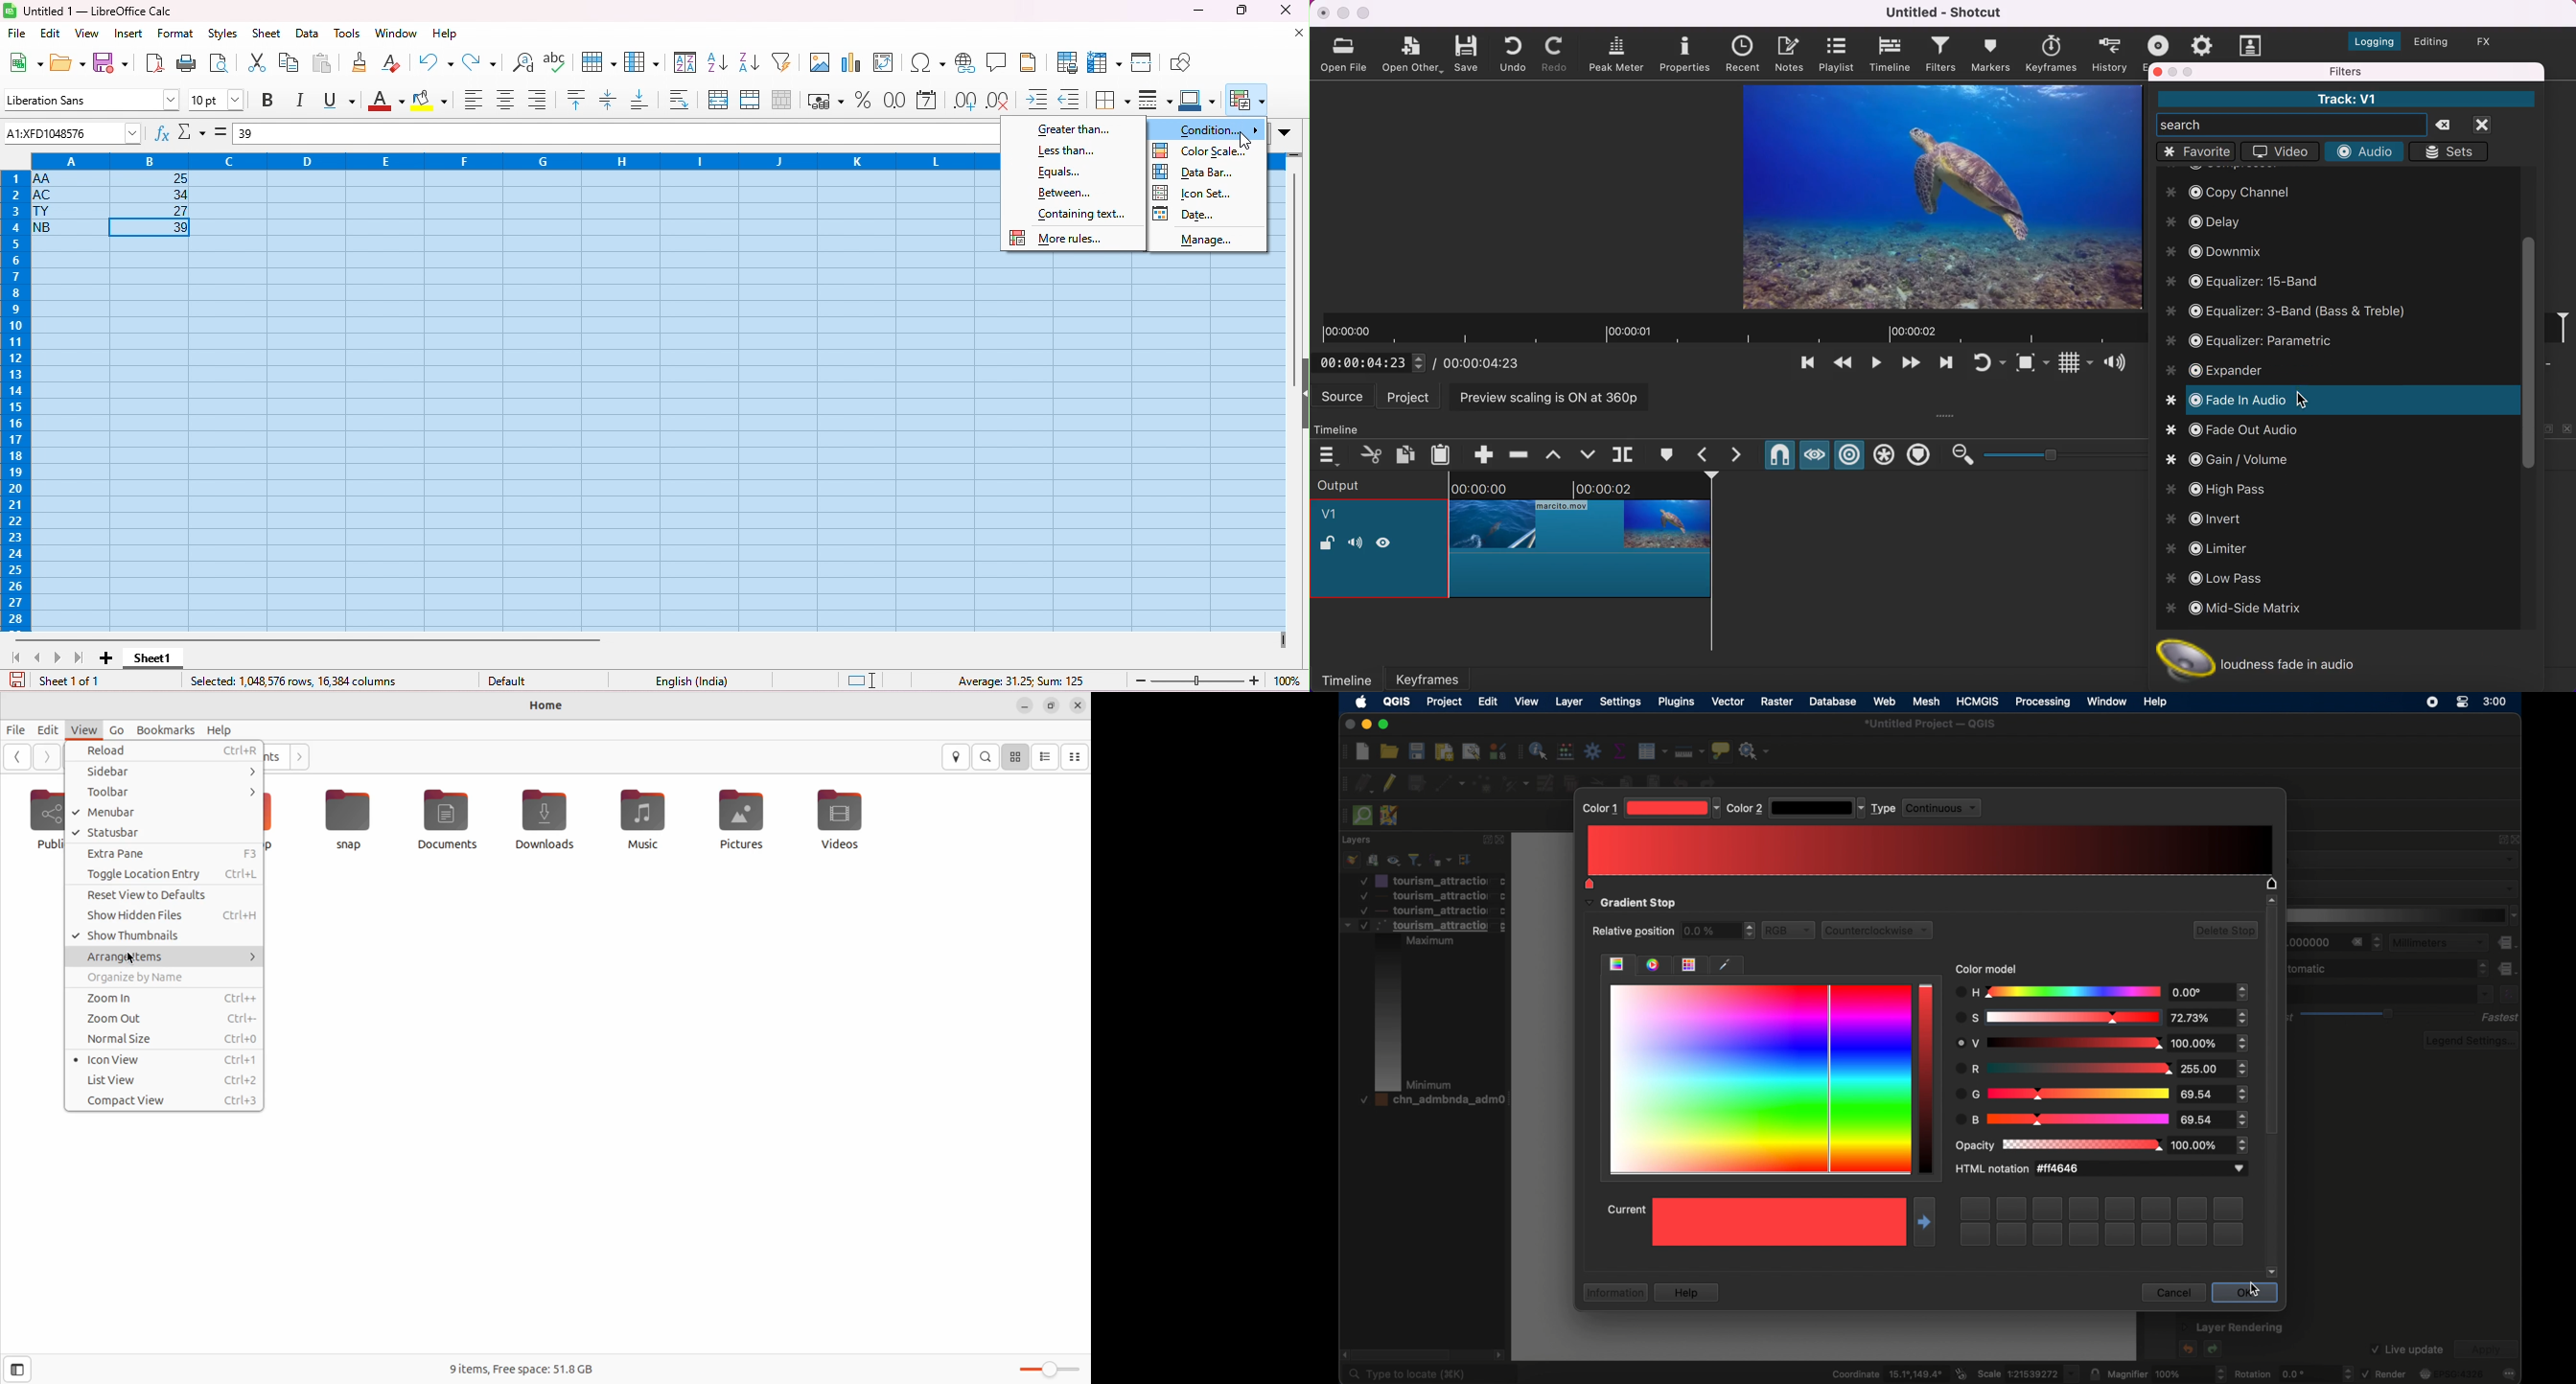 The height and width of the screenshot is (1400, 2576). Describe the element at coordinates (1332, 455) in the screenshot. I see `timeline menu` at that location.